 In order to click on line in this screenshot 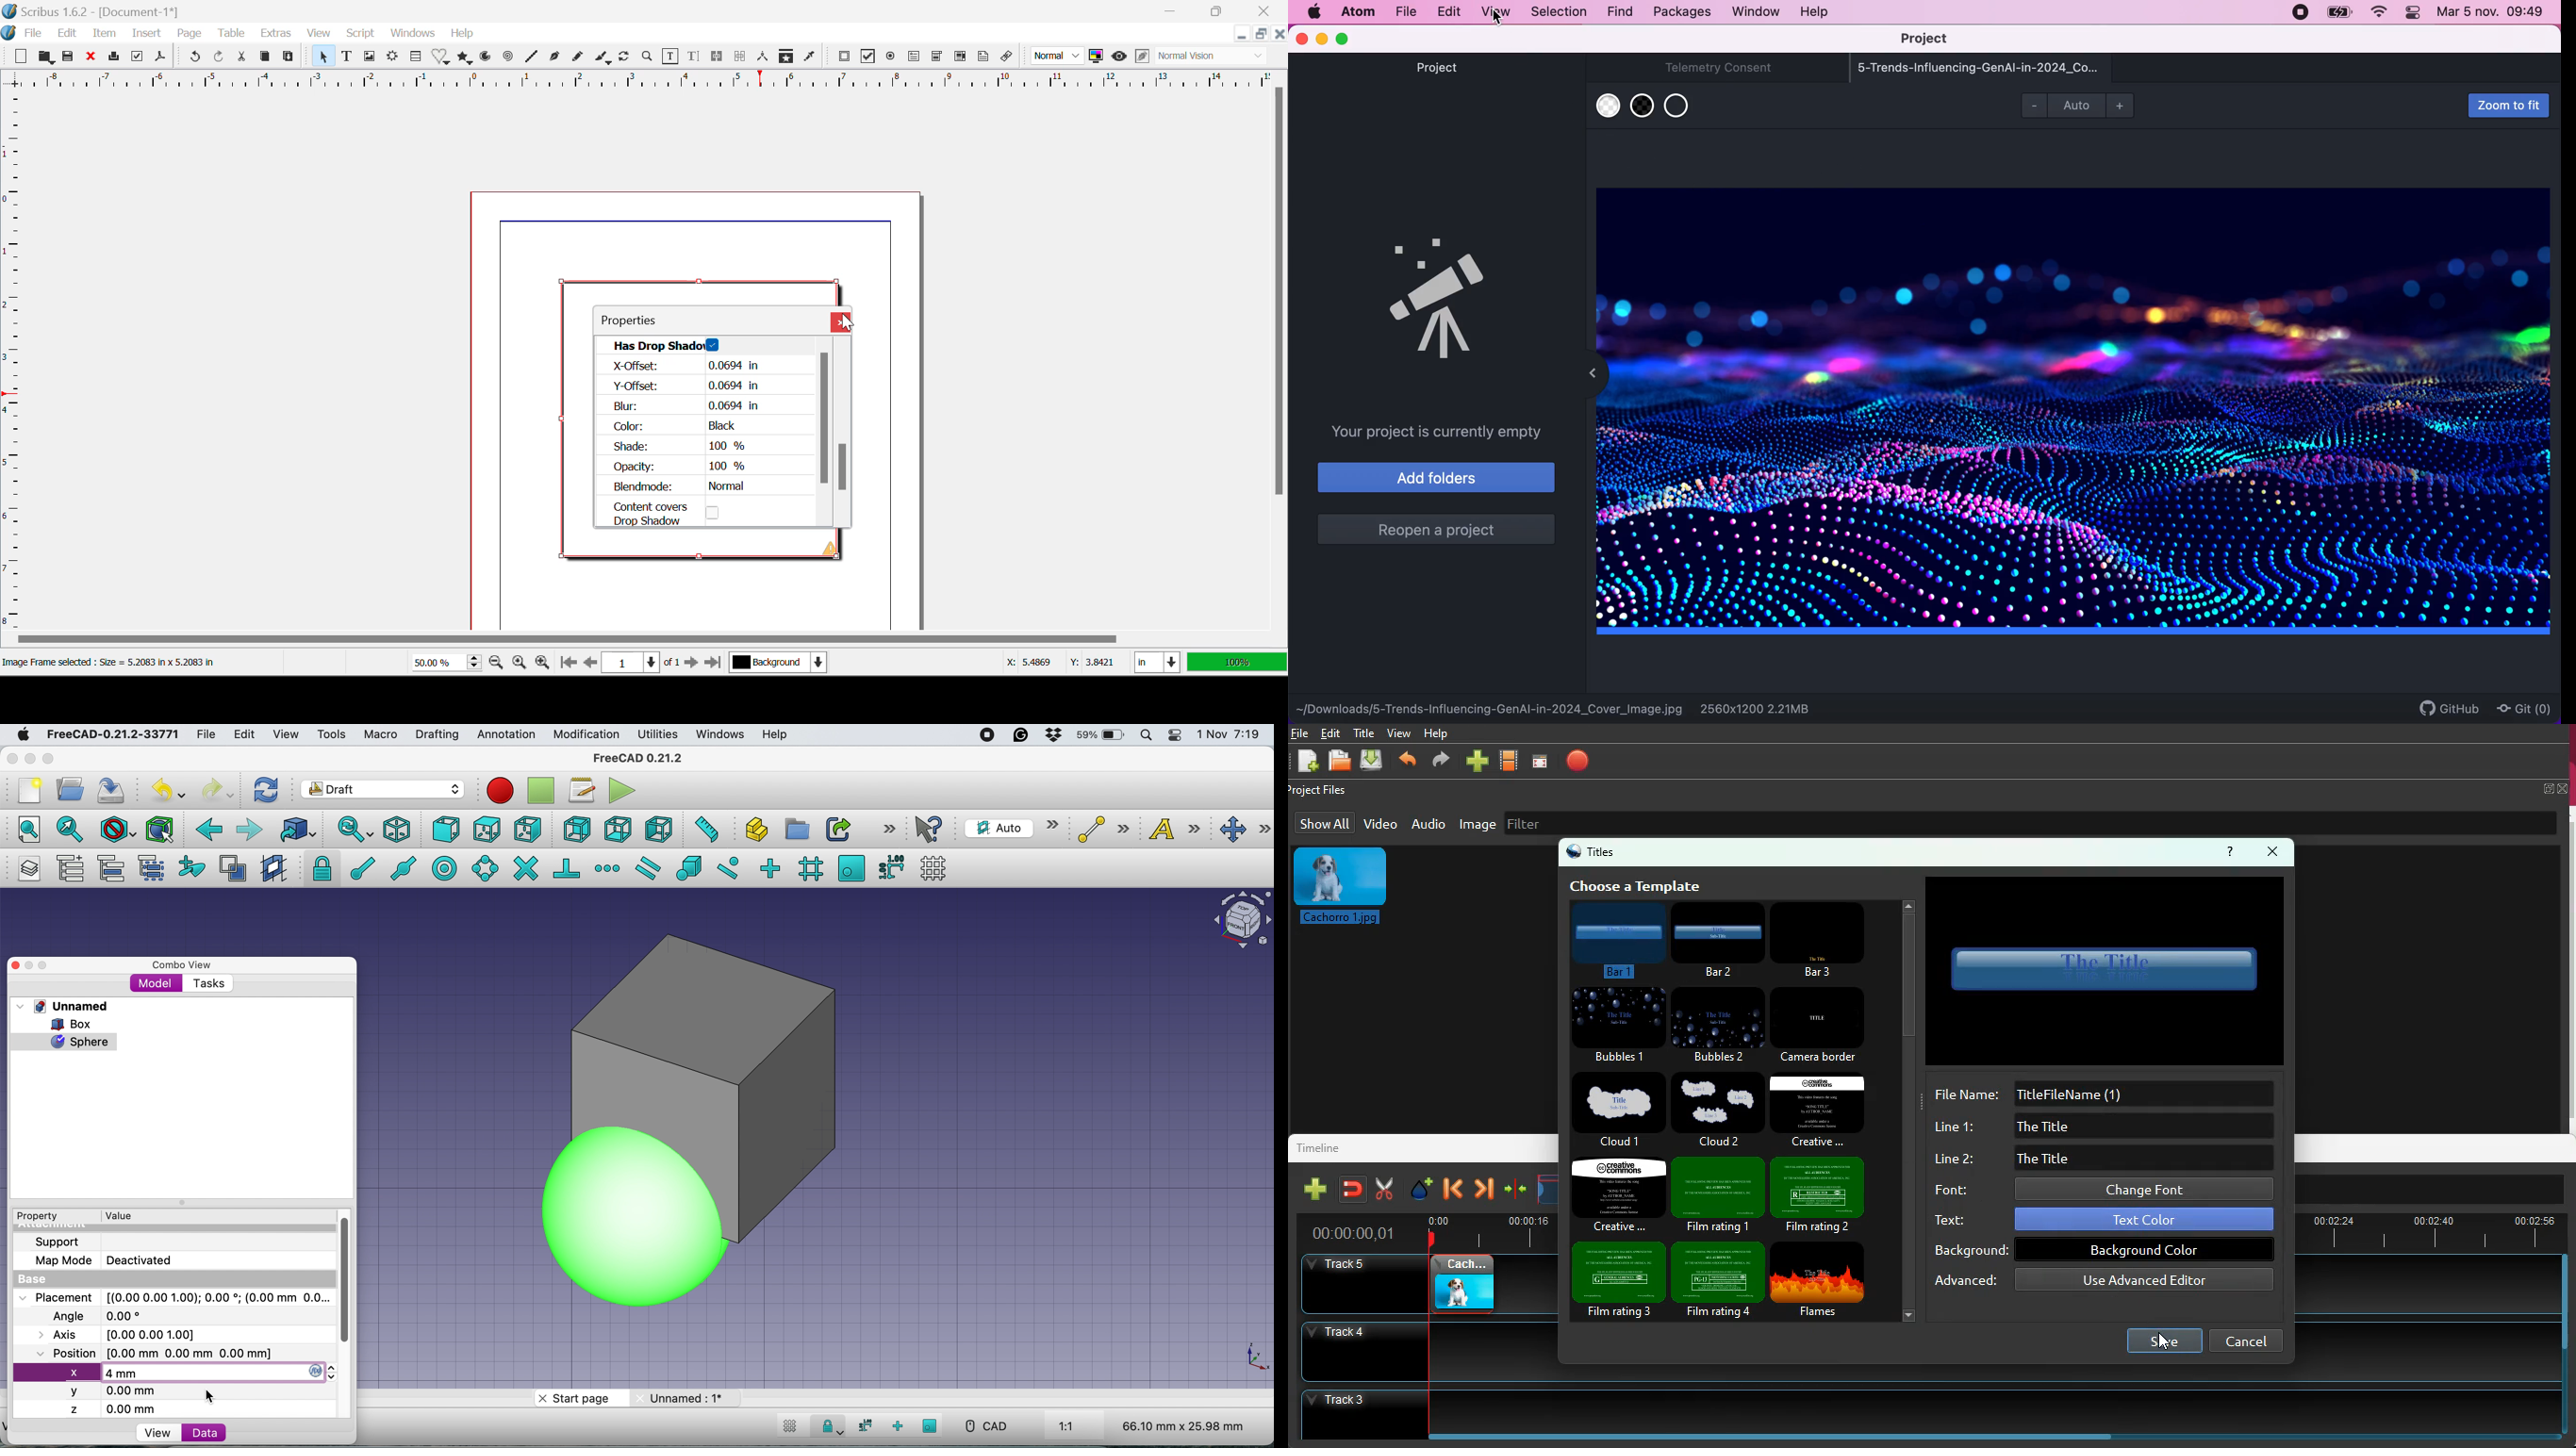, I will do `click(1100, 829)`.